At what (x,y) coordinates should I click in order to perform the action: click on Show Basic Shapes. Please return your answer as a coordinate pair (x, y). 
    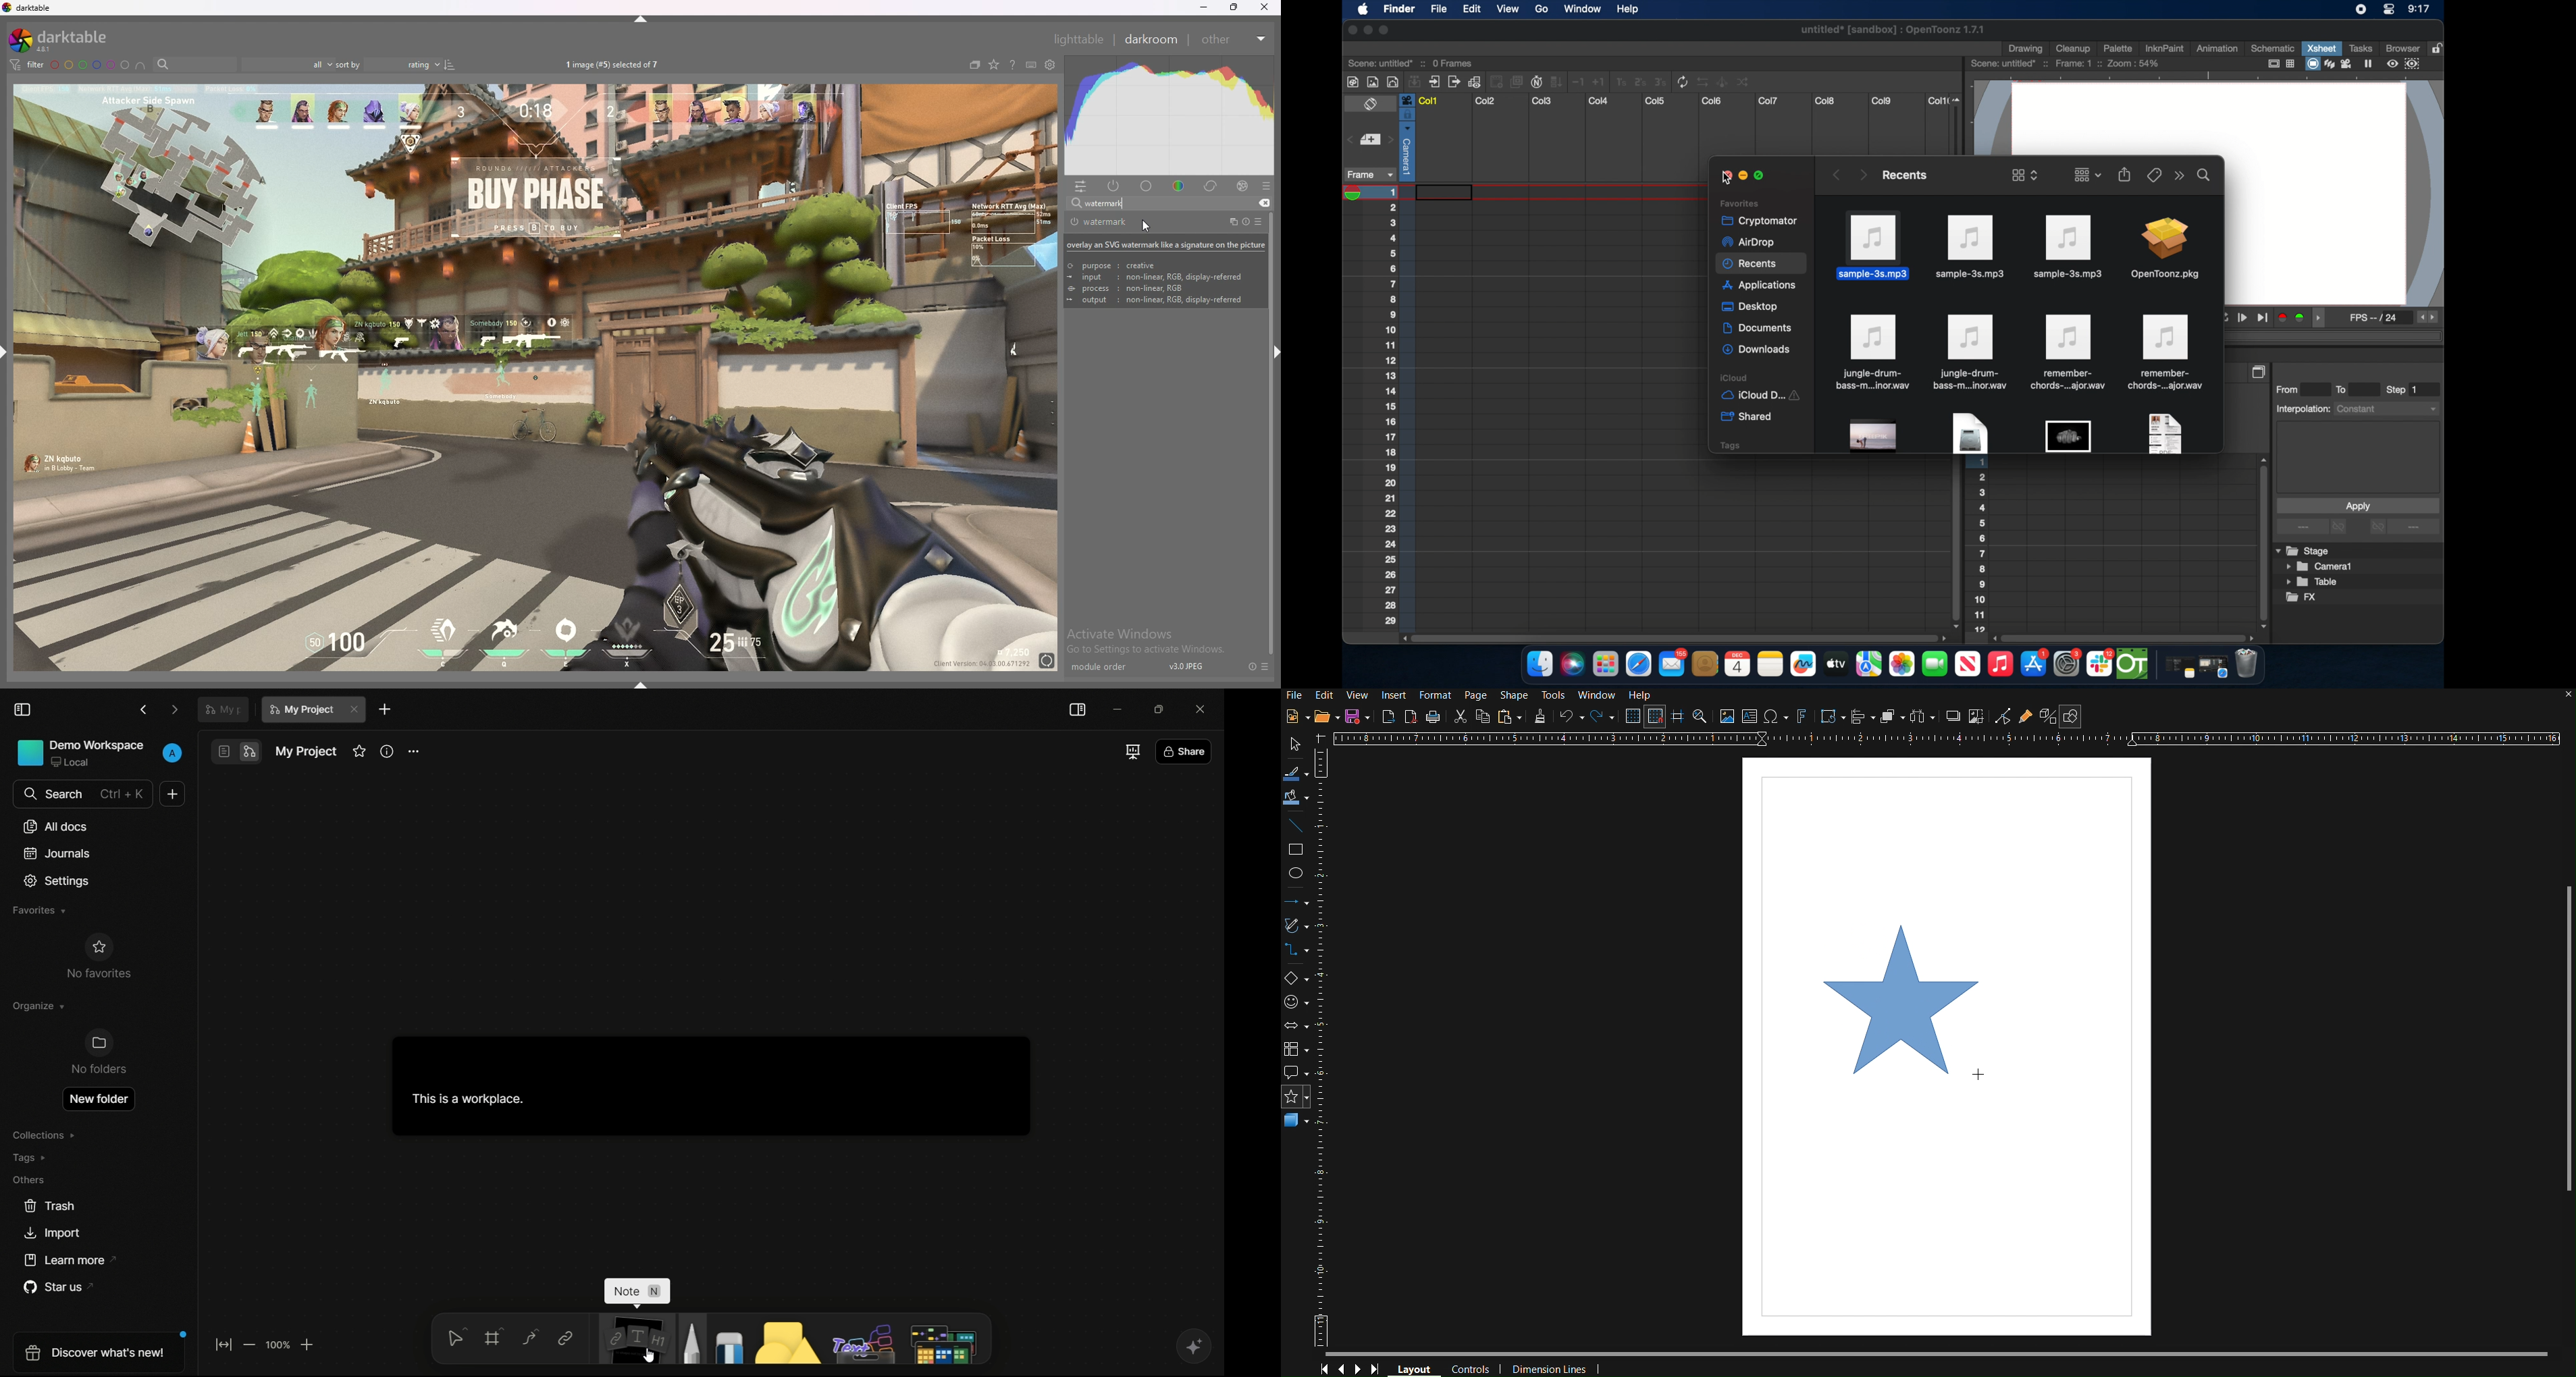
    Looking at the image, I should click on (2072, 716).